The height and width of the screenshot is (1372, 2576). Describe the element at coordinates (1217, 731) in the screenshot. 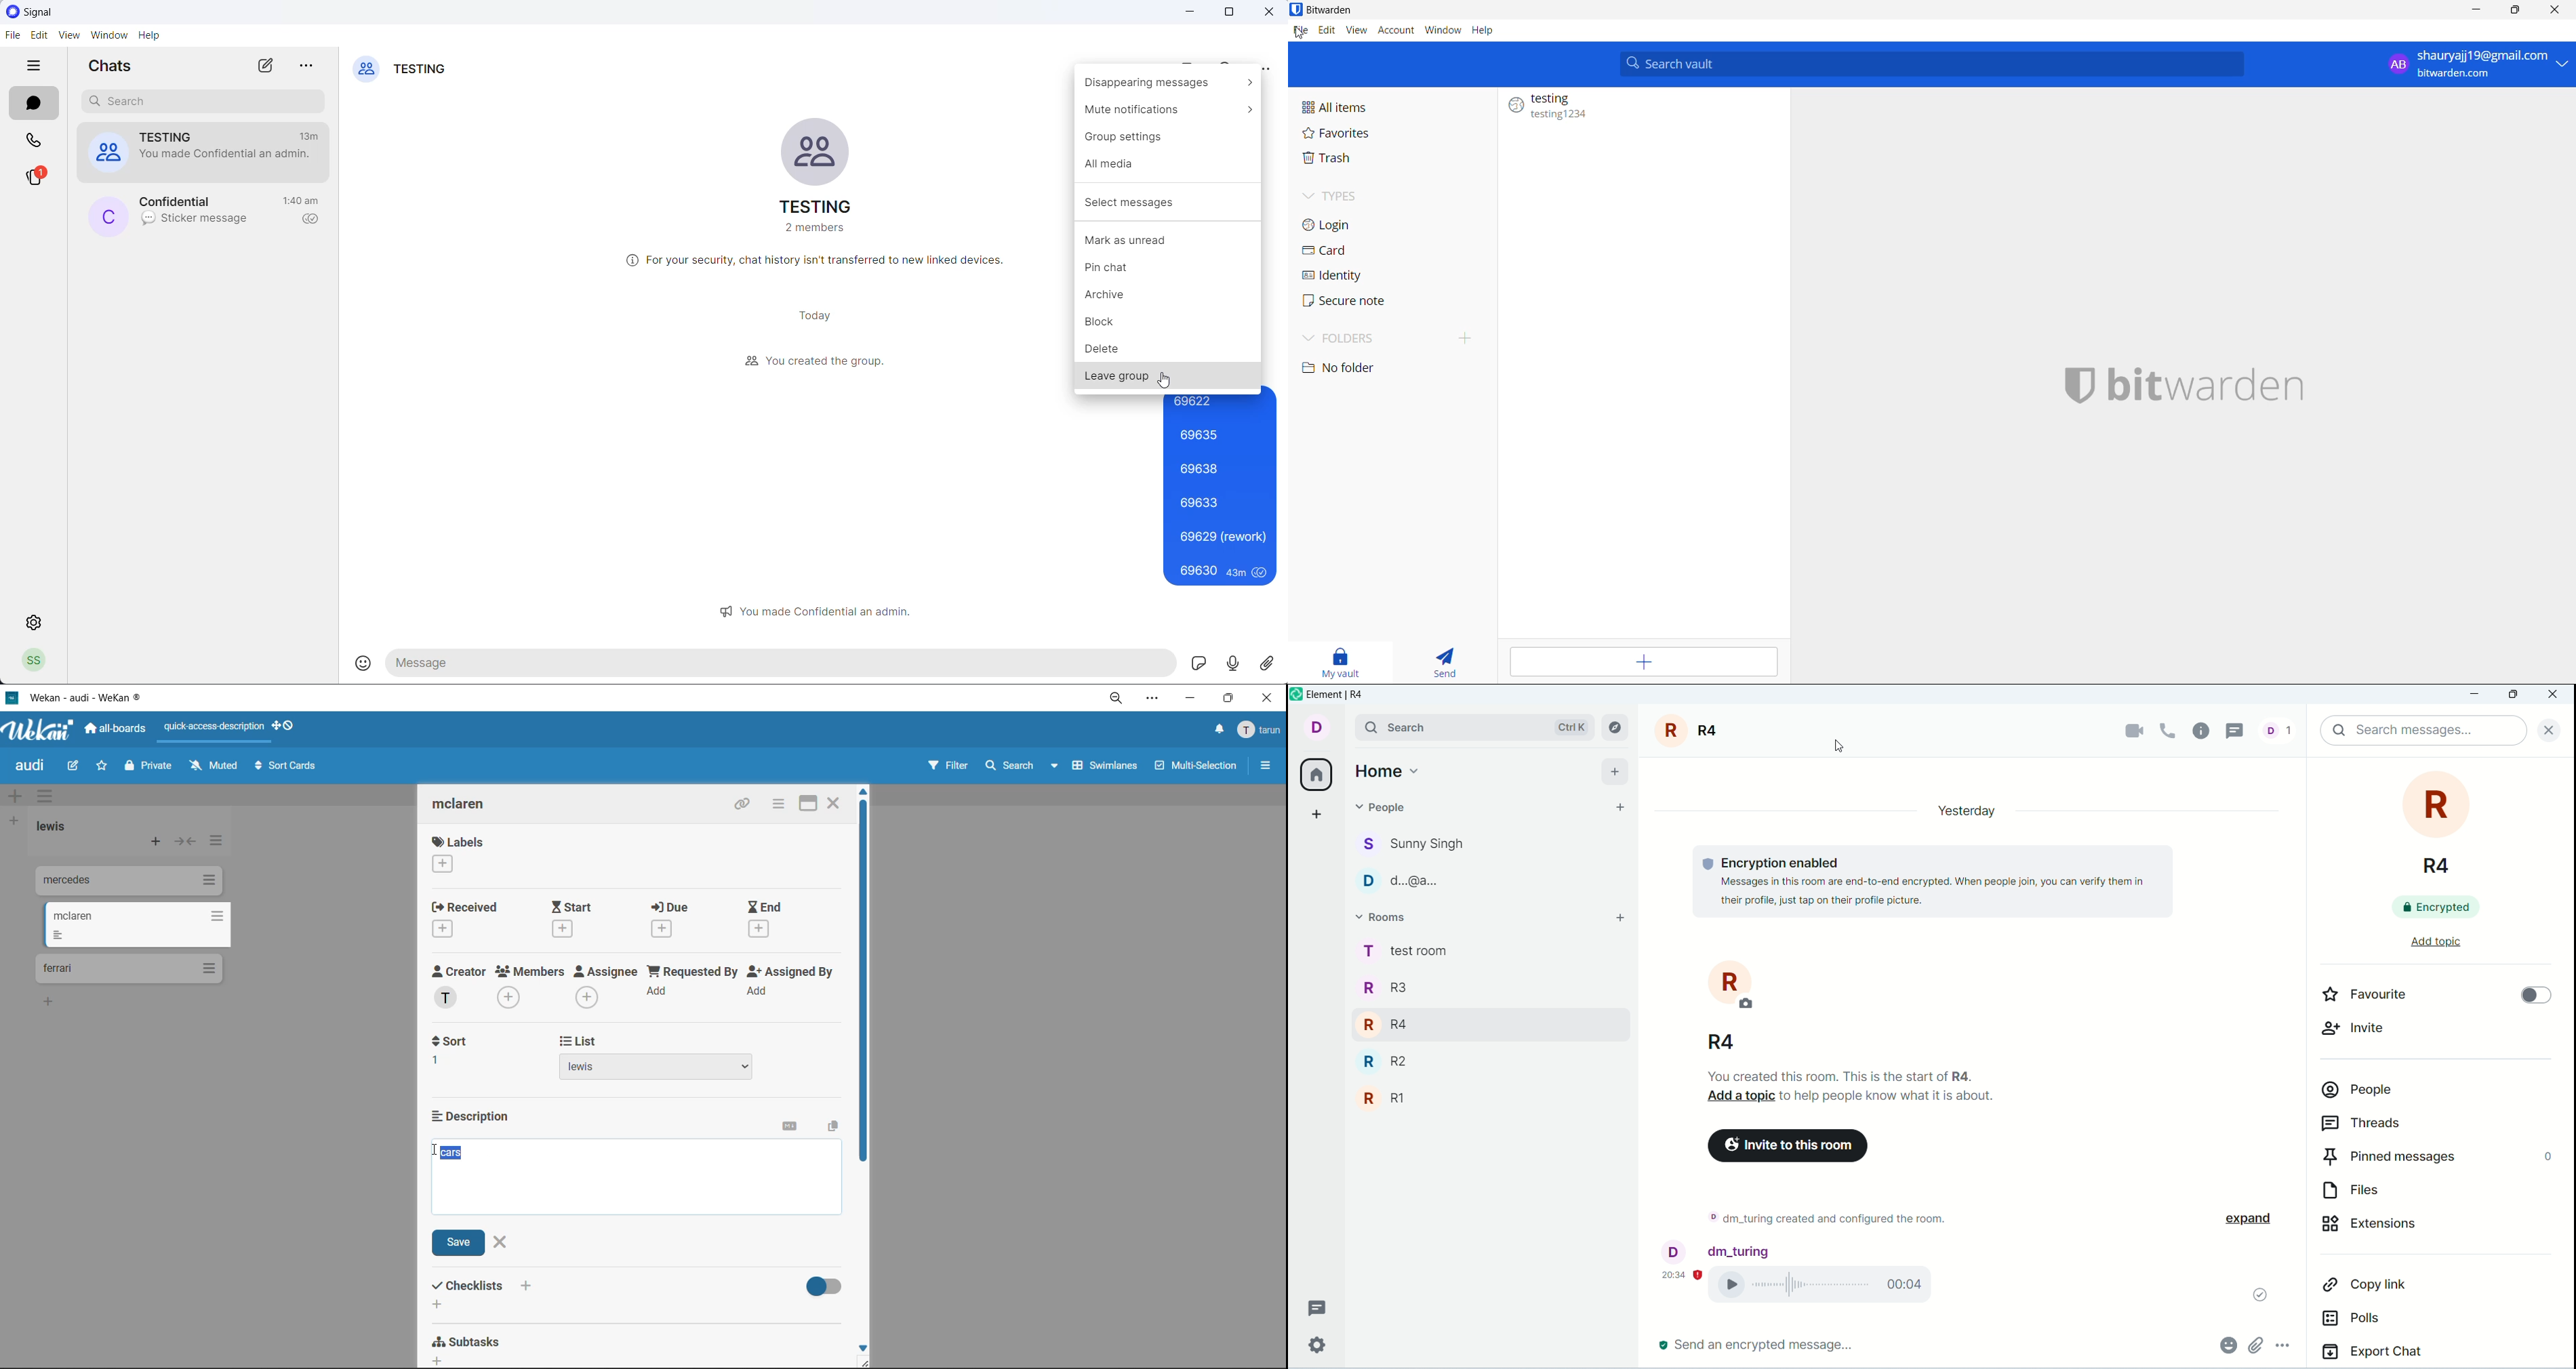

I see `notifications` at that location.